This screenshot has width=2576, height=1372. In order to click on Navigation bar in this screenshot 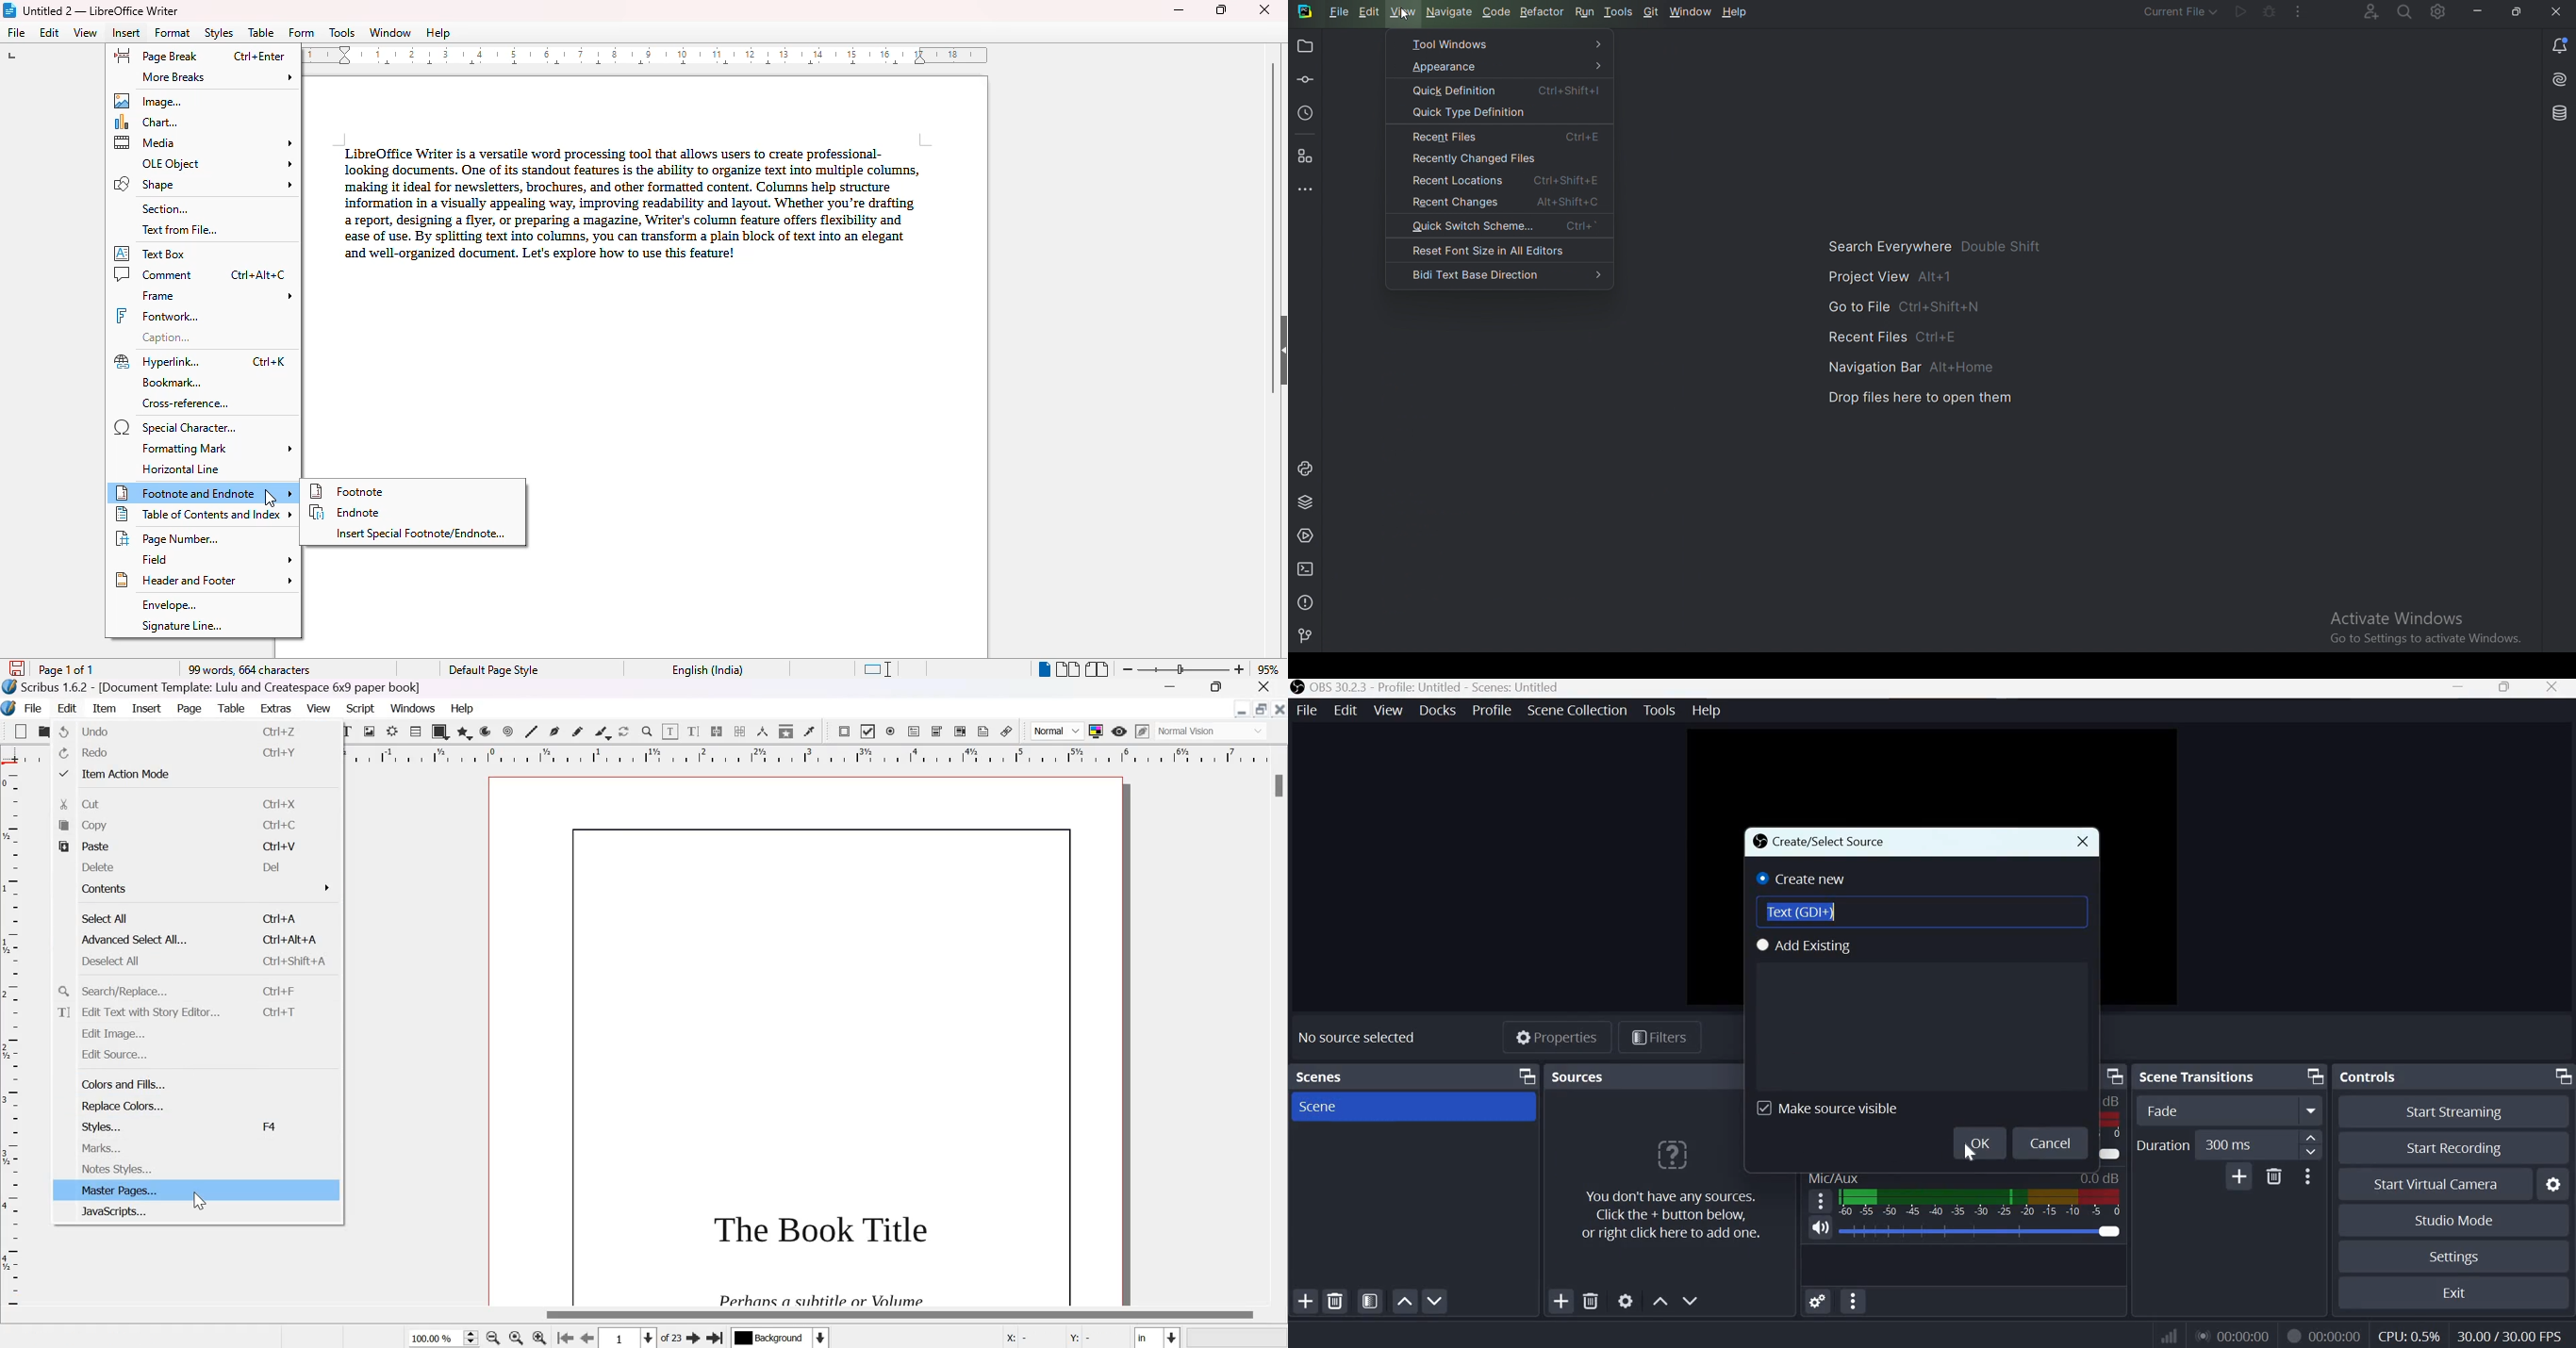, I will do `click(1906, 365)`.